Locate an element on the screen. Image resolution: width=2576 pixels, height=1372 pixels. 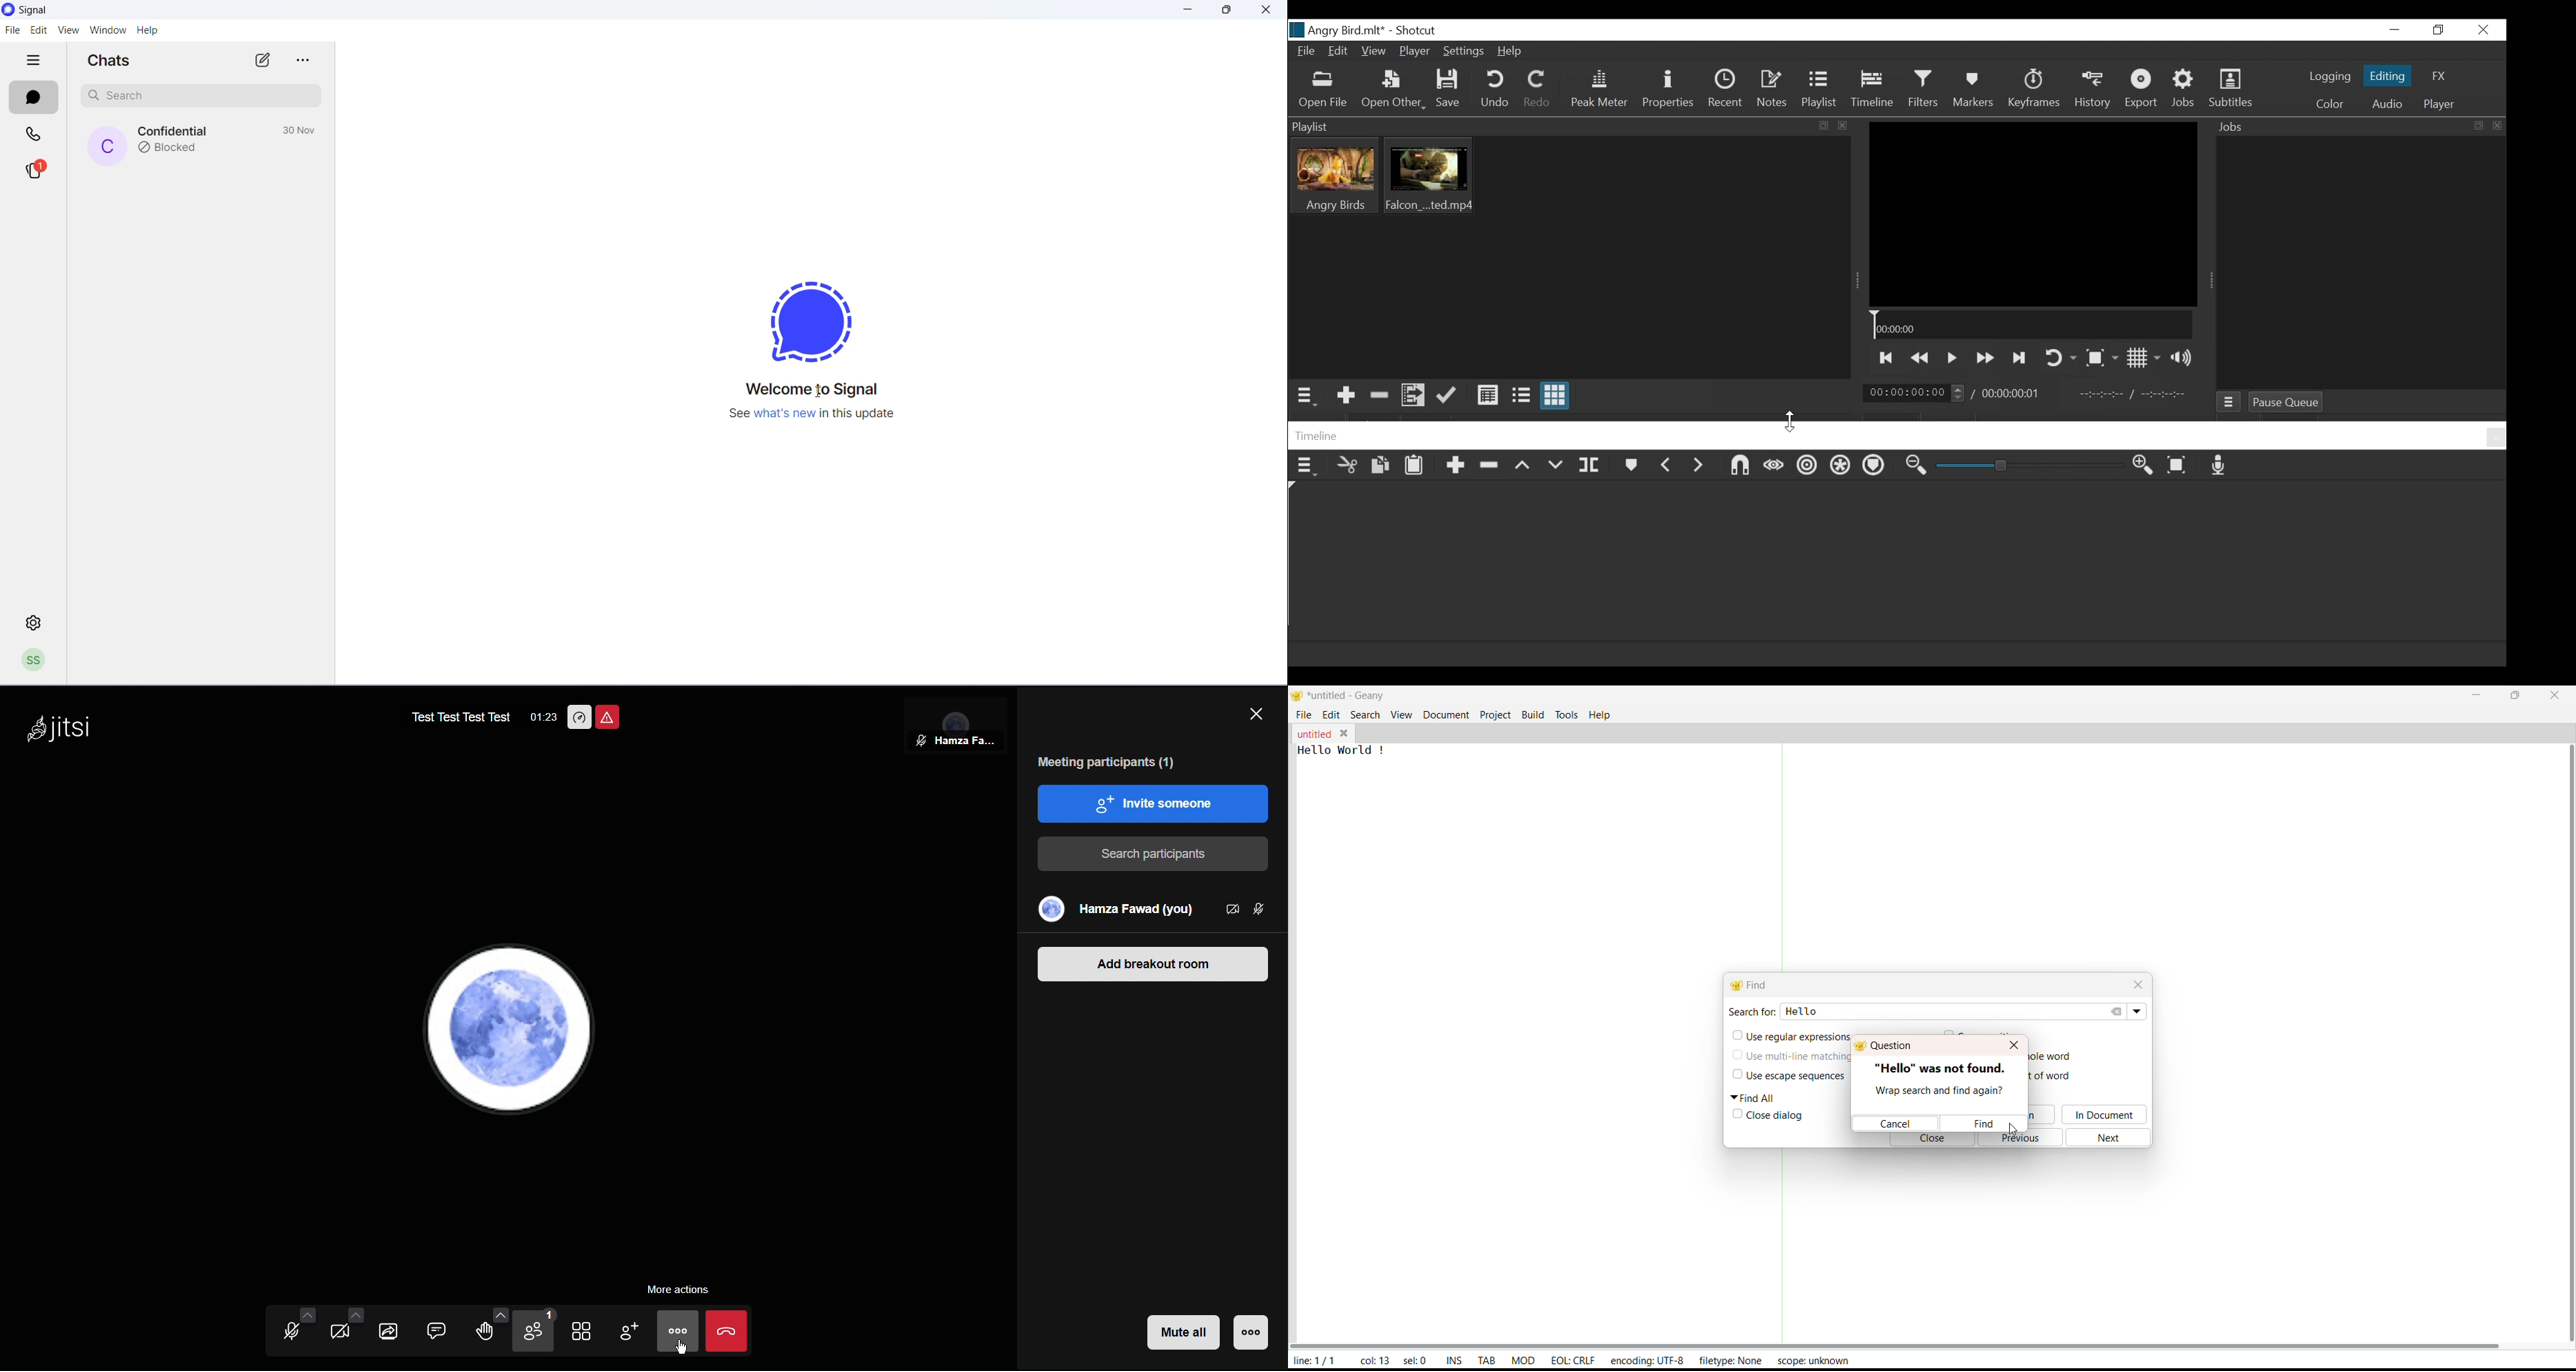
hide tabs is located at coordinates (31, 59).